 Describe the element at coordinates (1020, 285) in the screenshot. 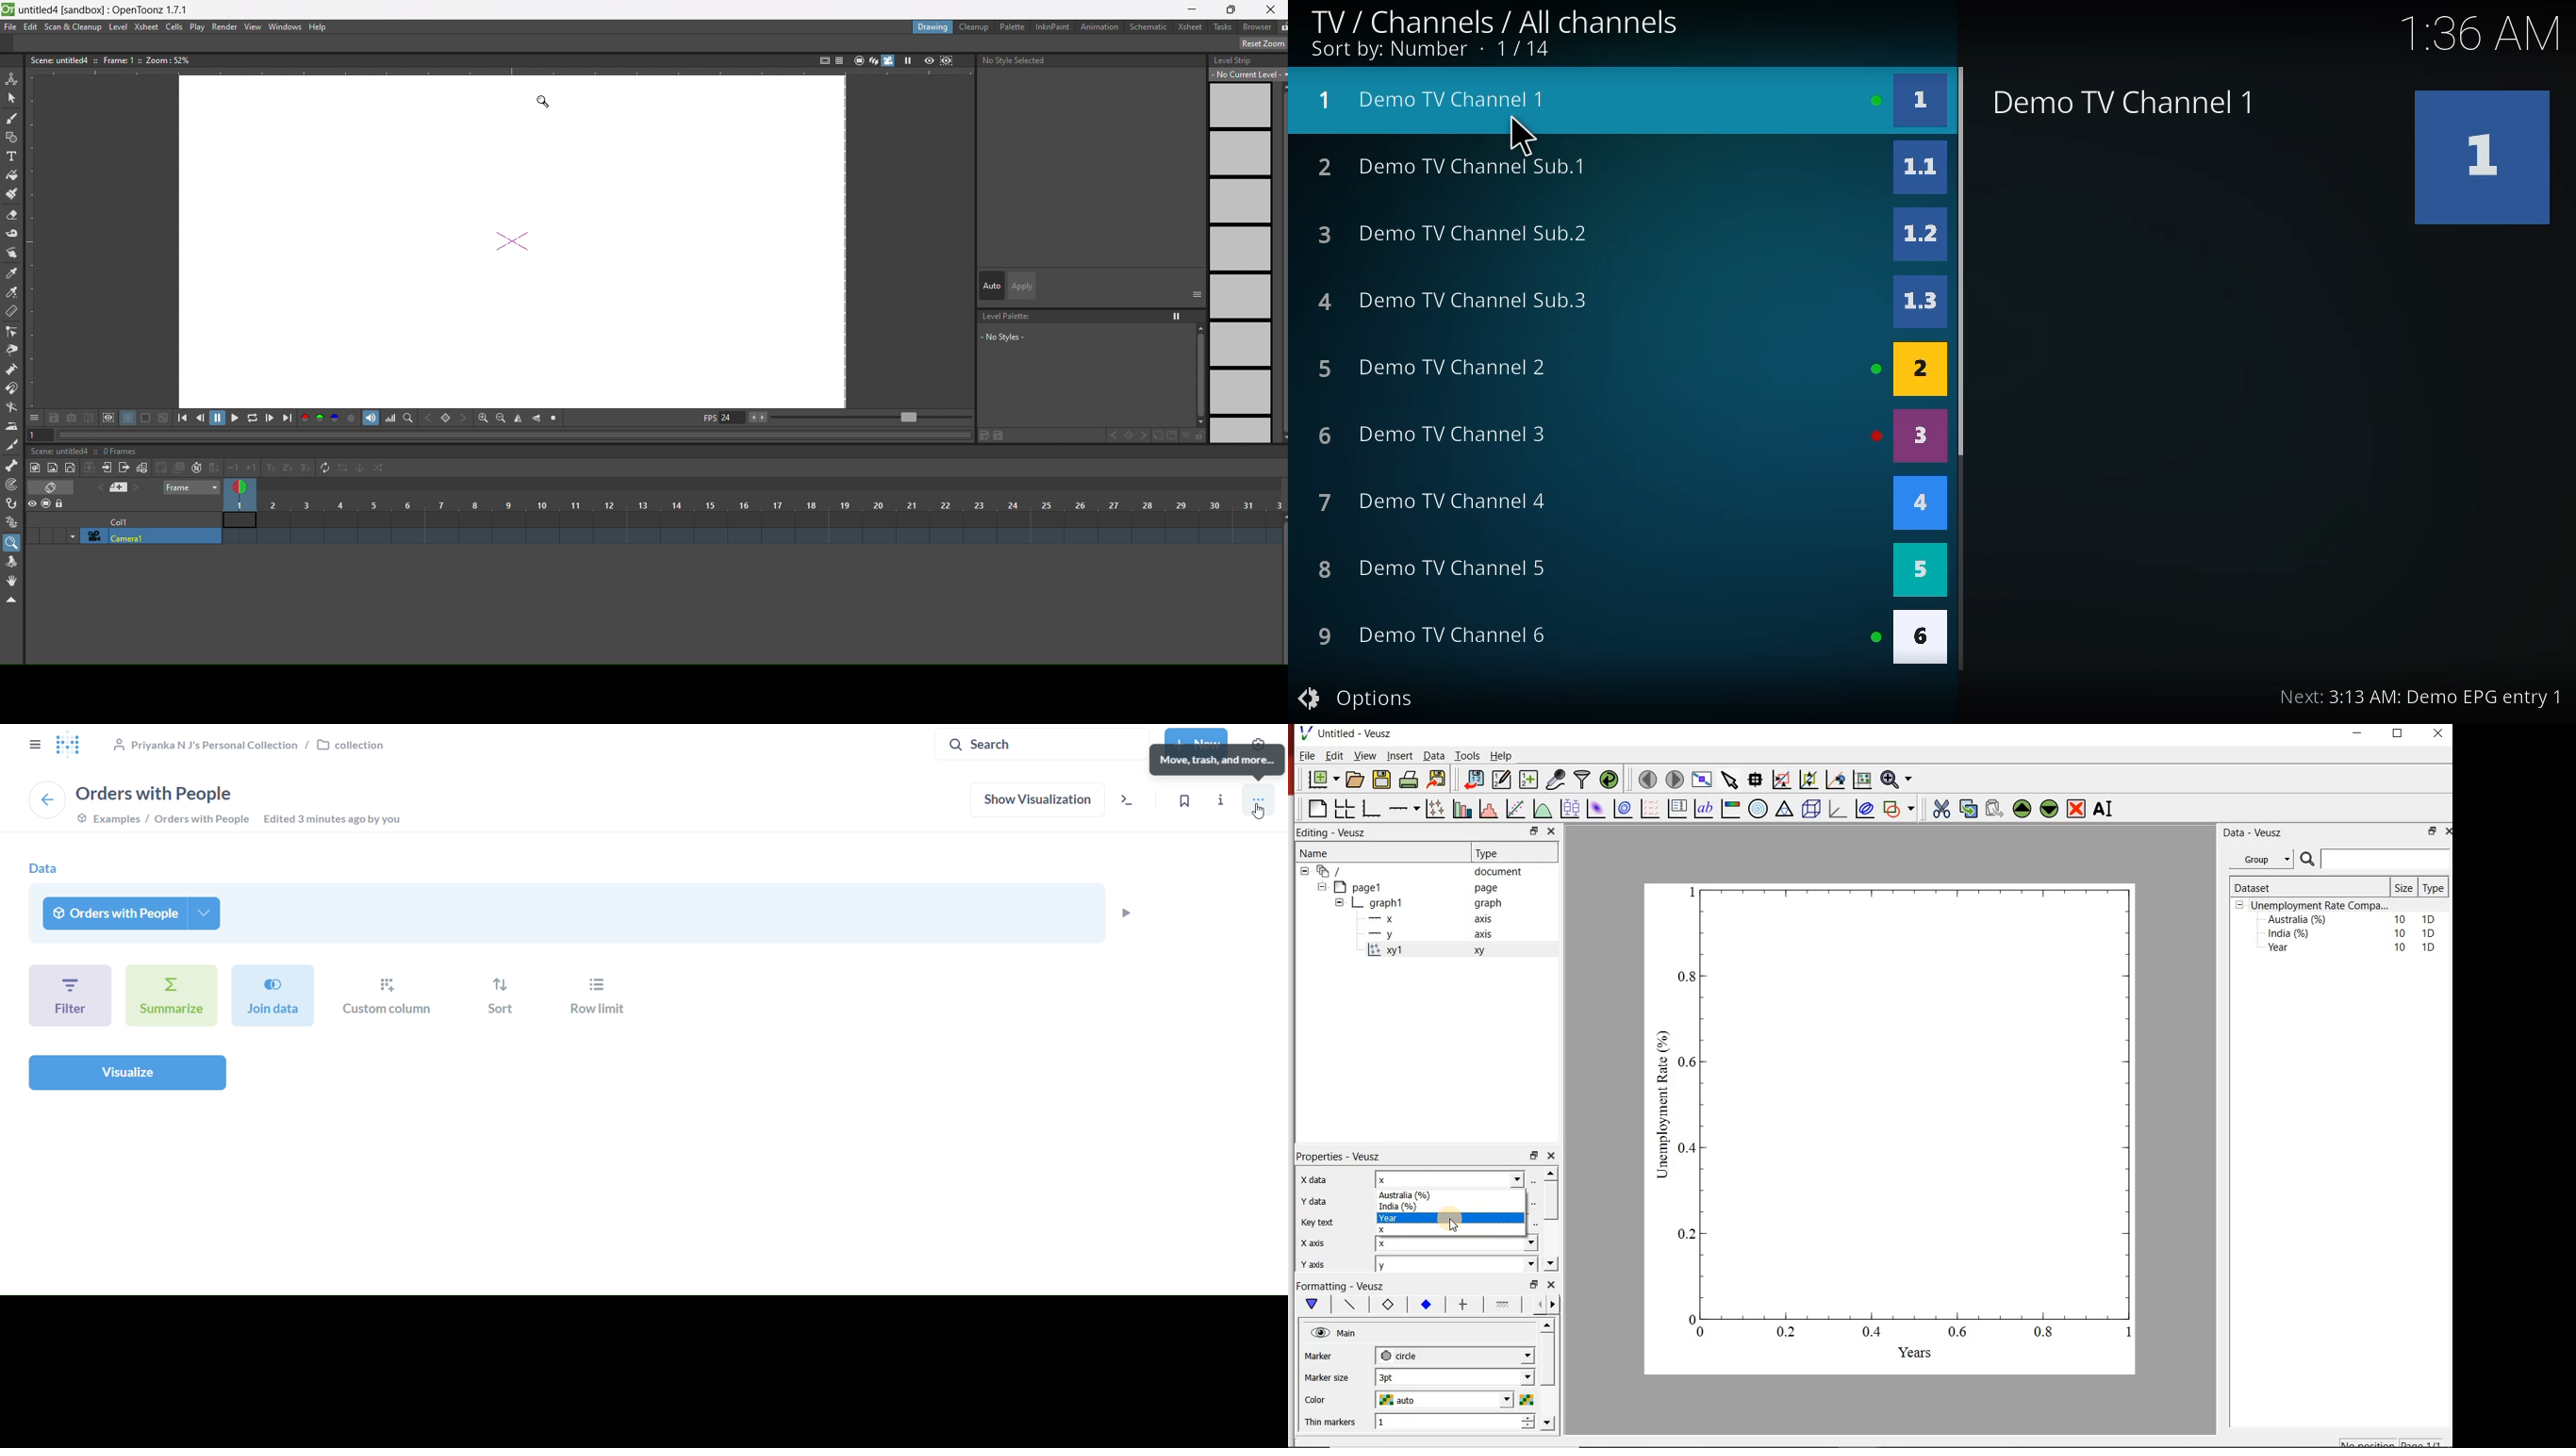

I see `apply` at that location.